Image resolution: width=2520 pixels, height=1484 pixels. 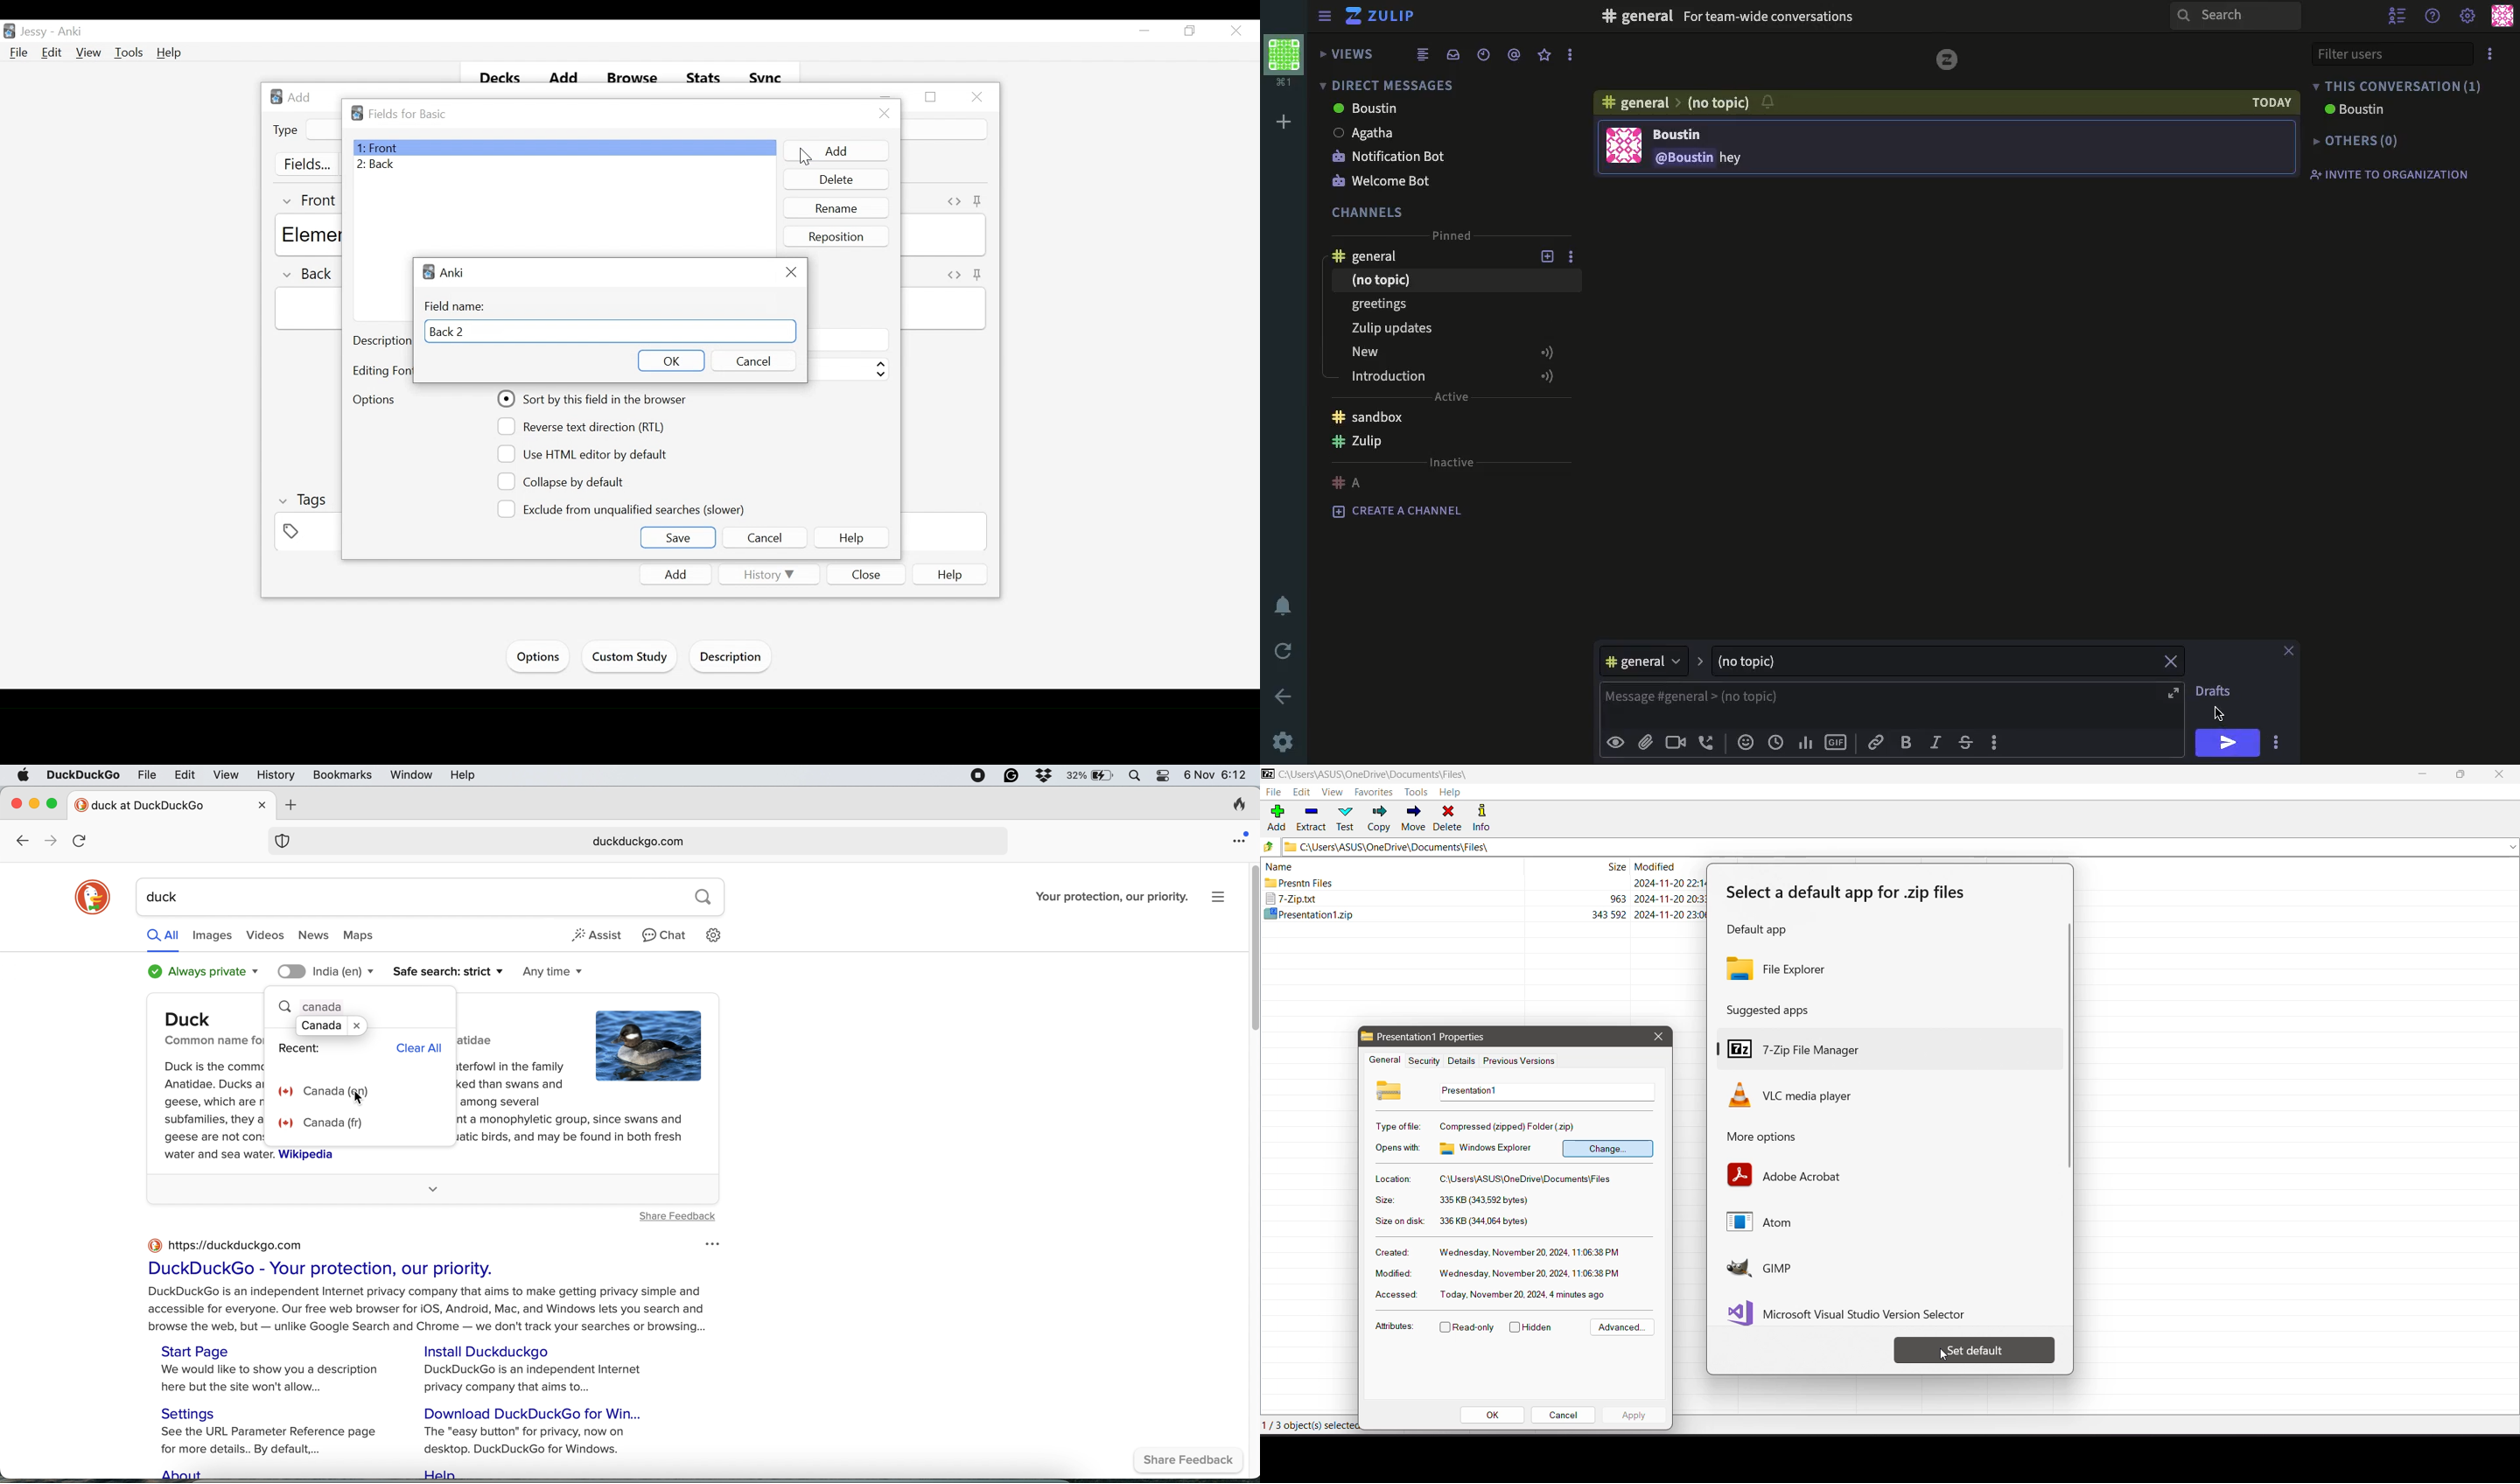 I want to click on options, so click(x=1576, y=258).